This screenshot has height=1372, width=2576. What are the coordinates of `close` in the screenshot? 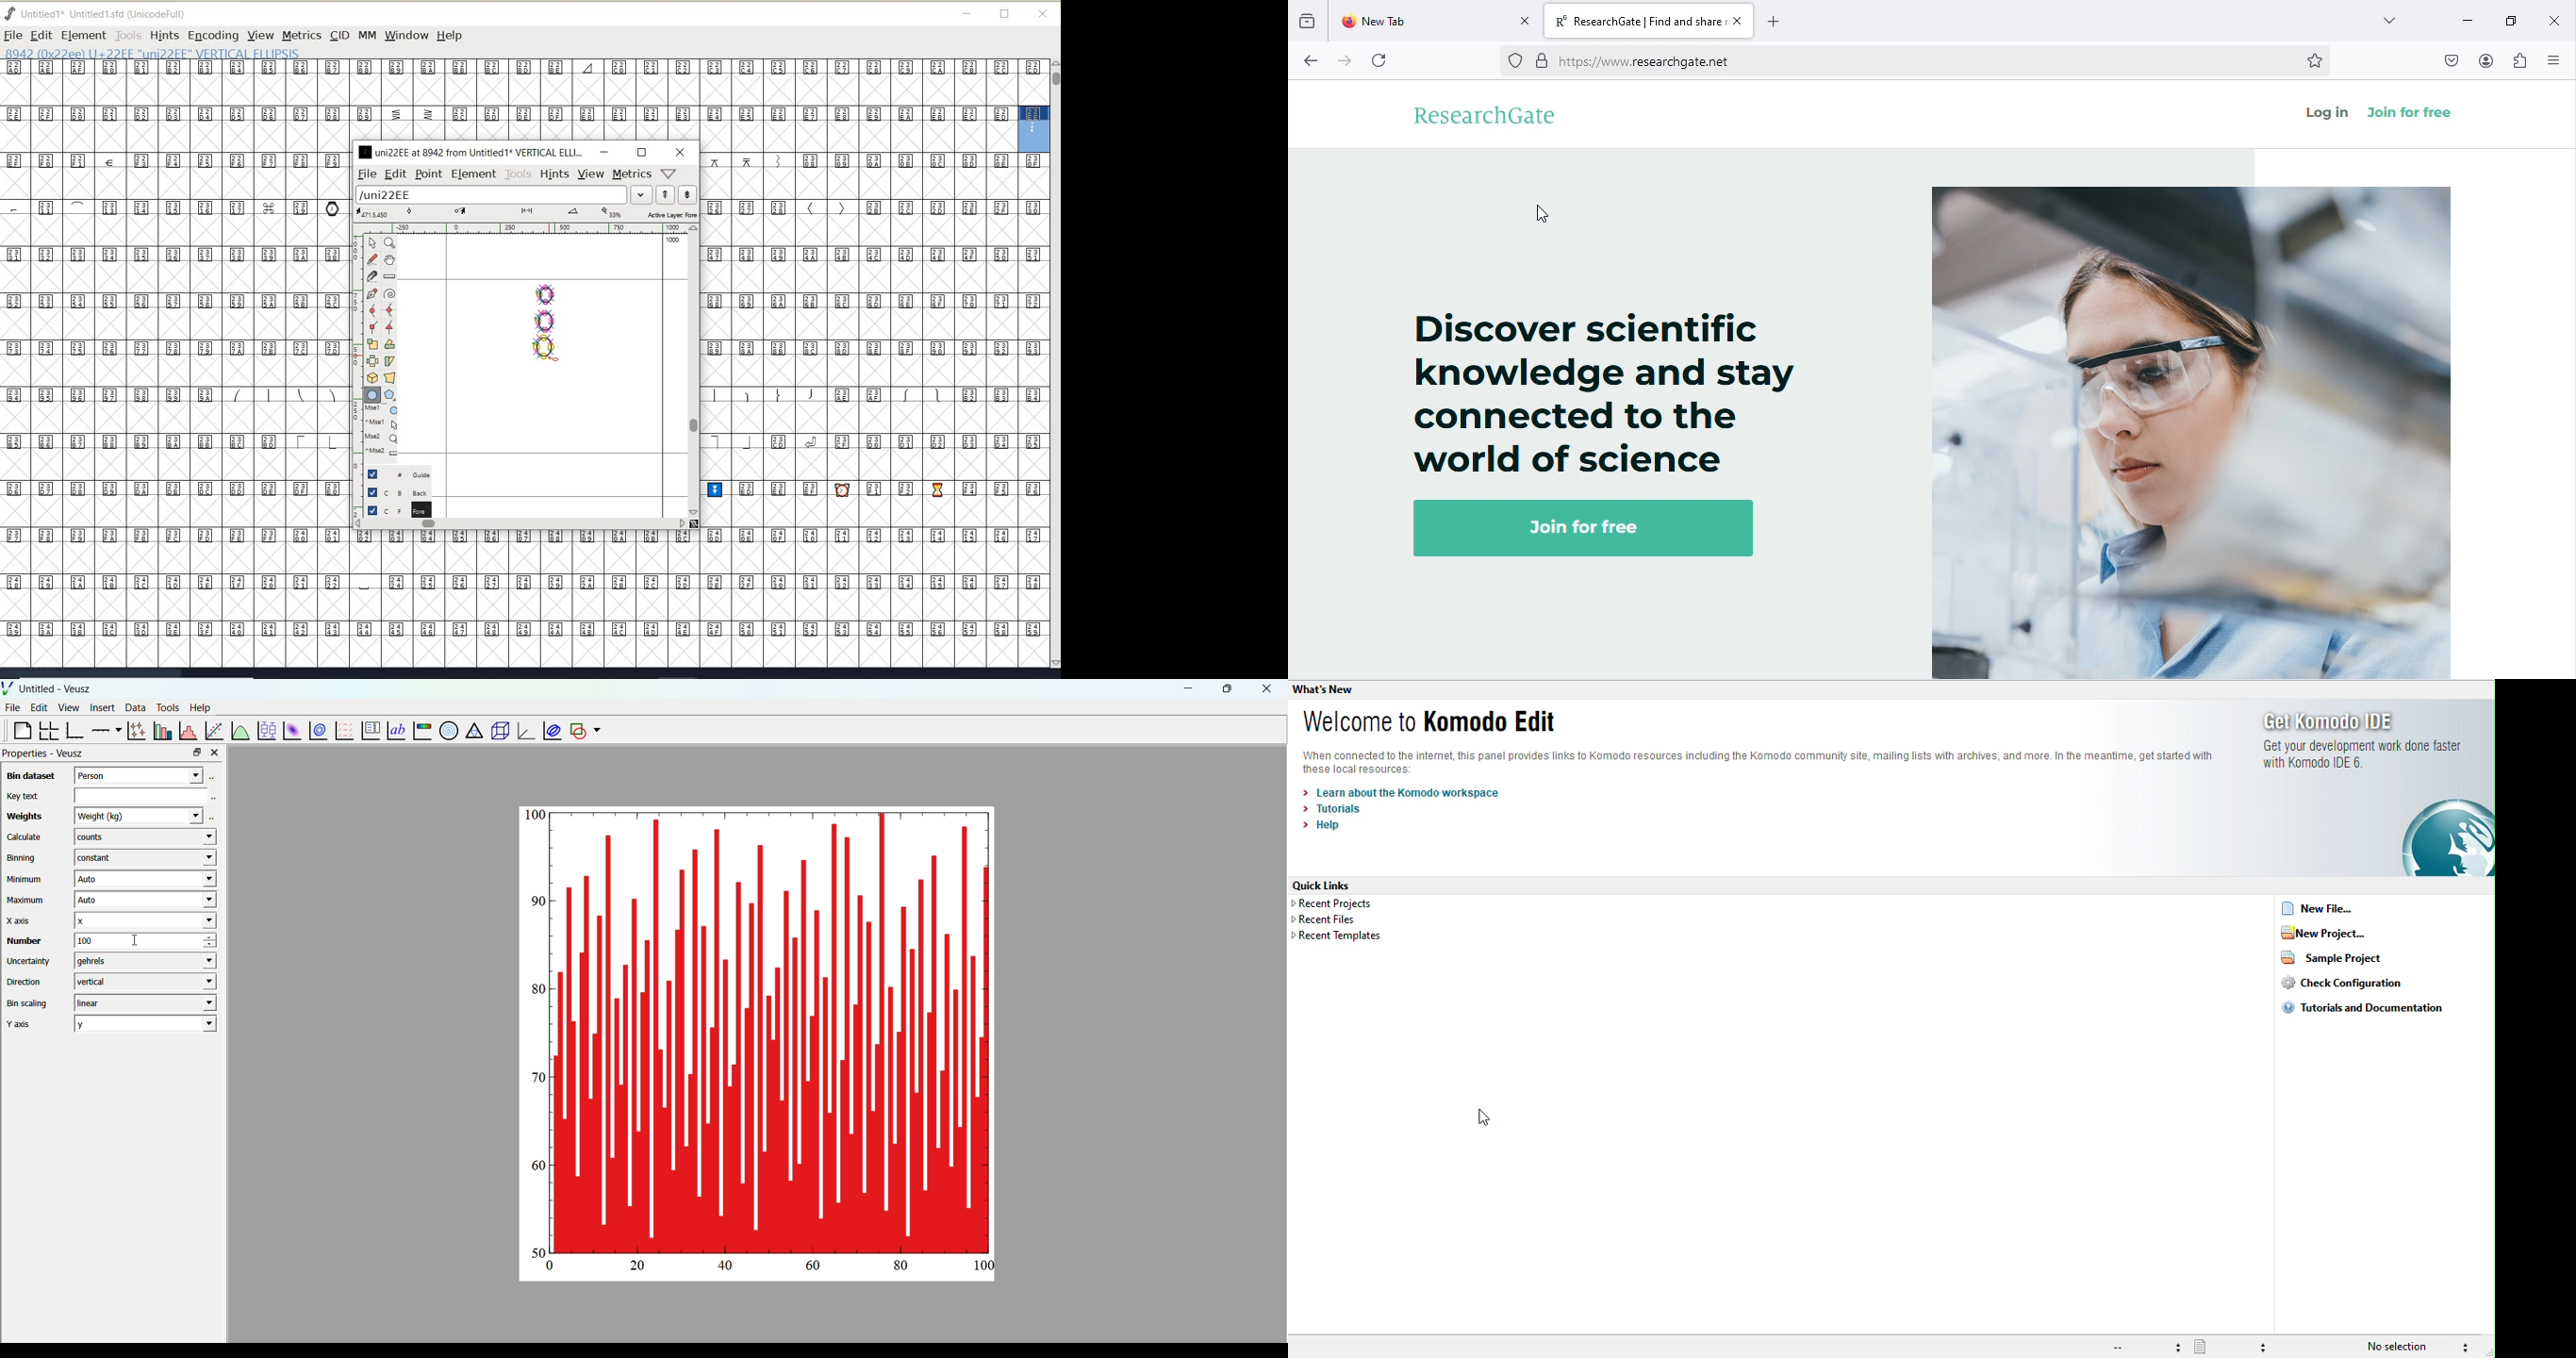 It's located at (681, 152).